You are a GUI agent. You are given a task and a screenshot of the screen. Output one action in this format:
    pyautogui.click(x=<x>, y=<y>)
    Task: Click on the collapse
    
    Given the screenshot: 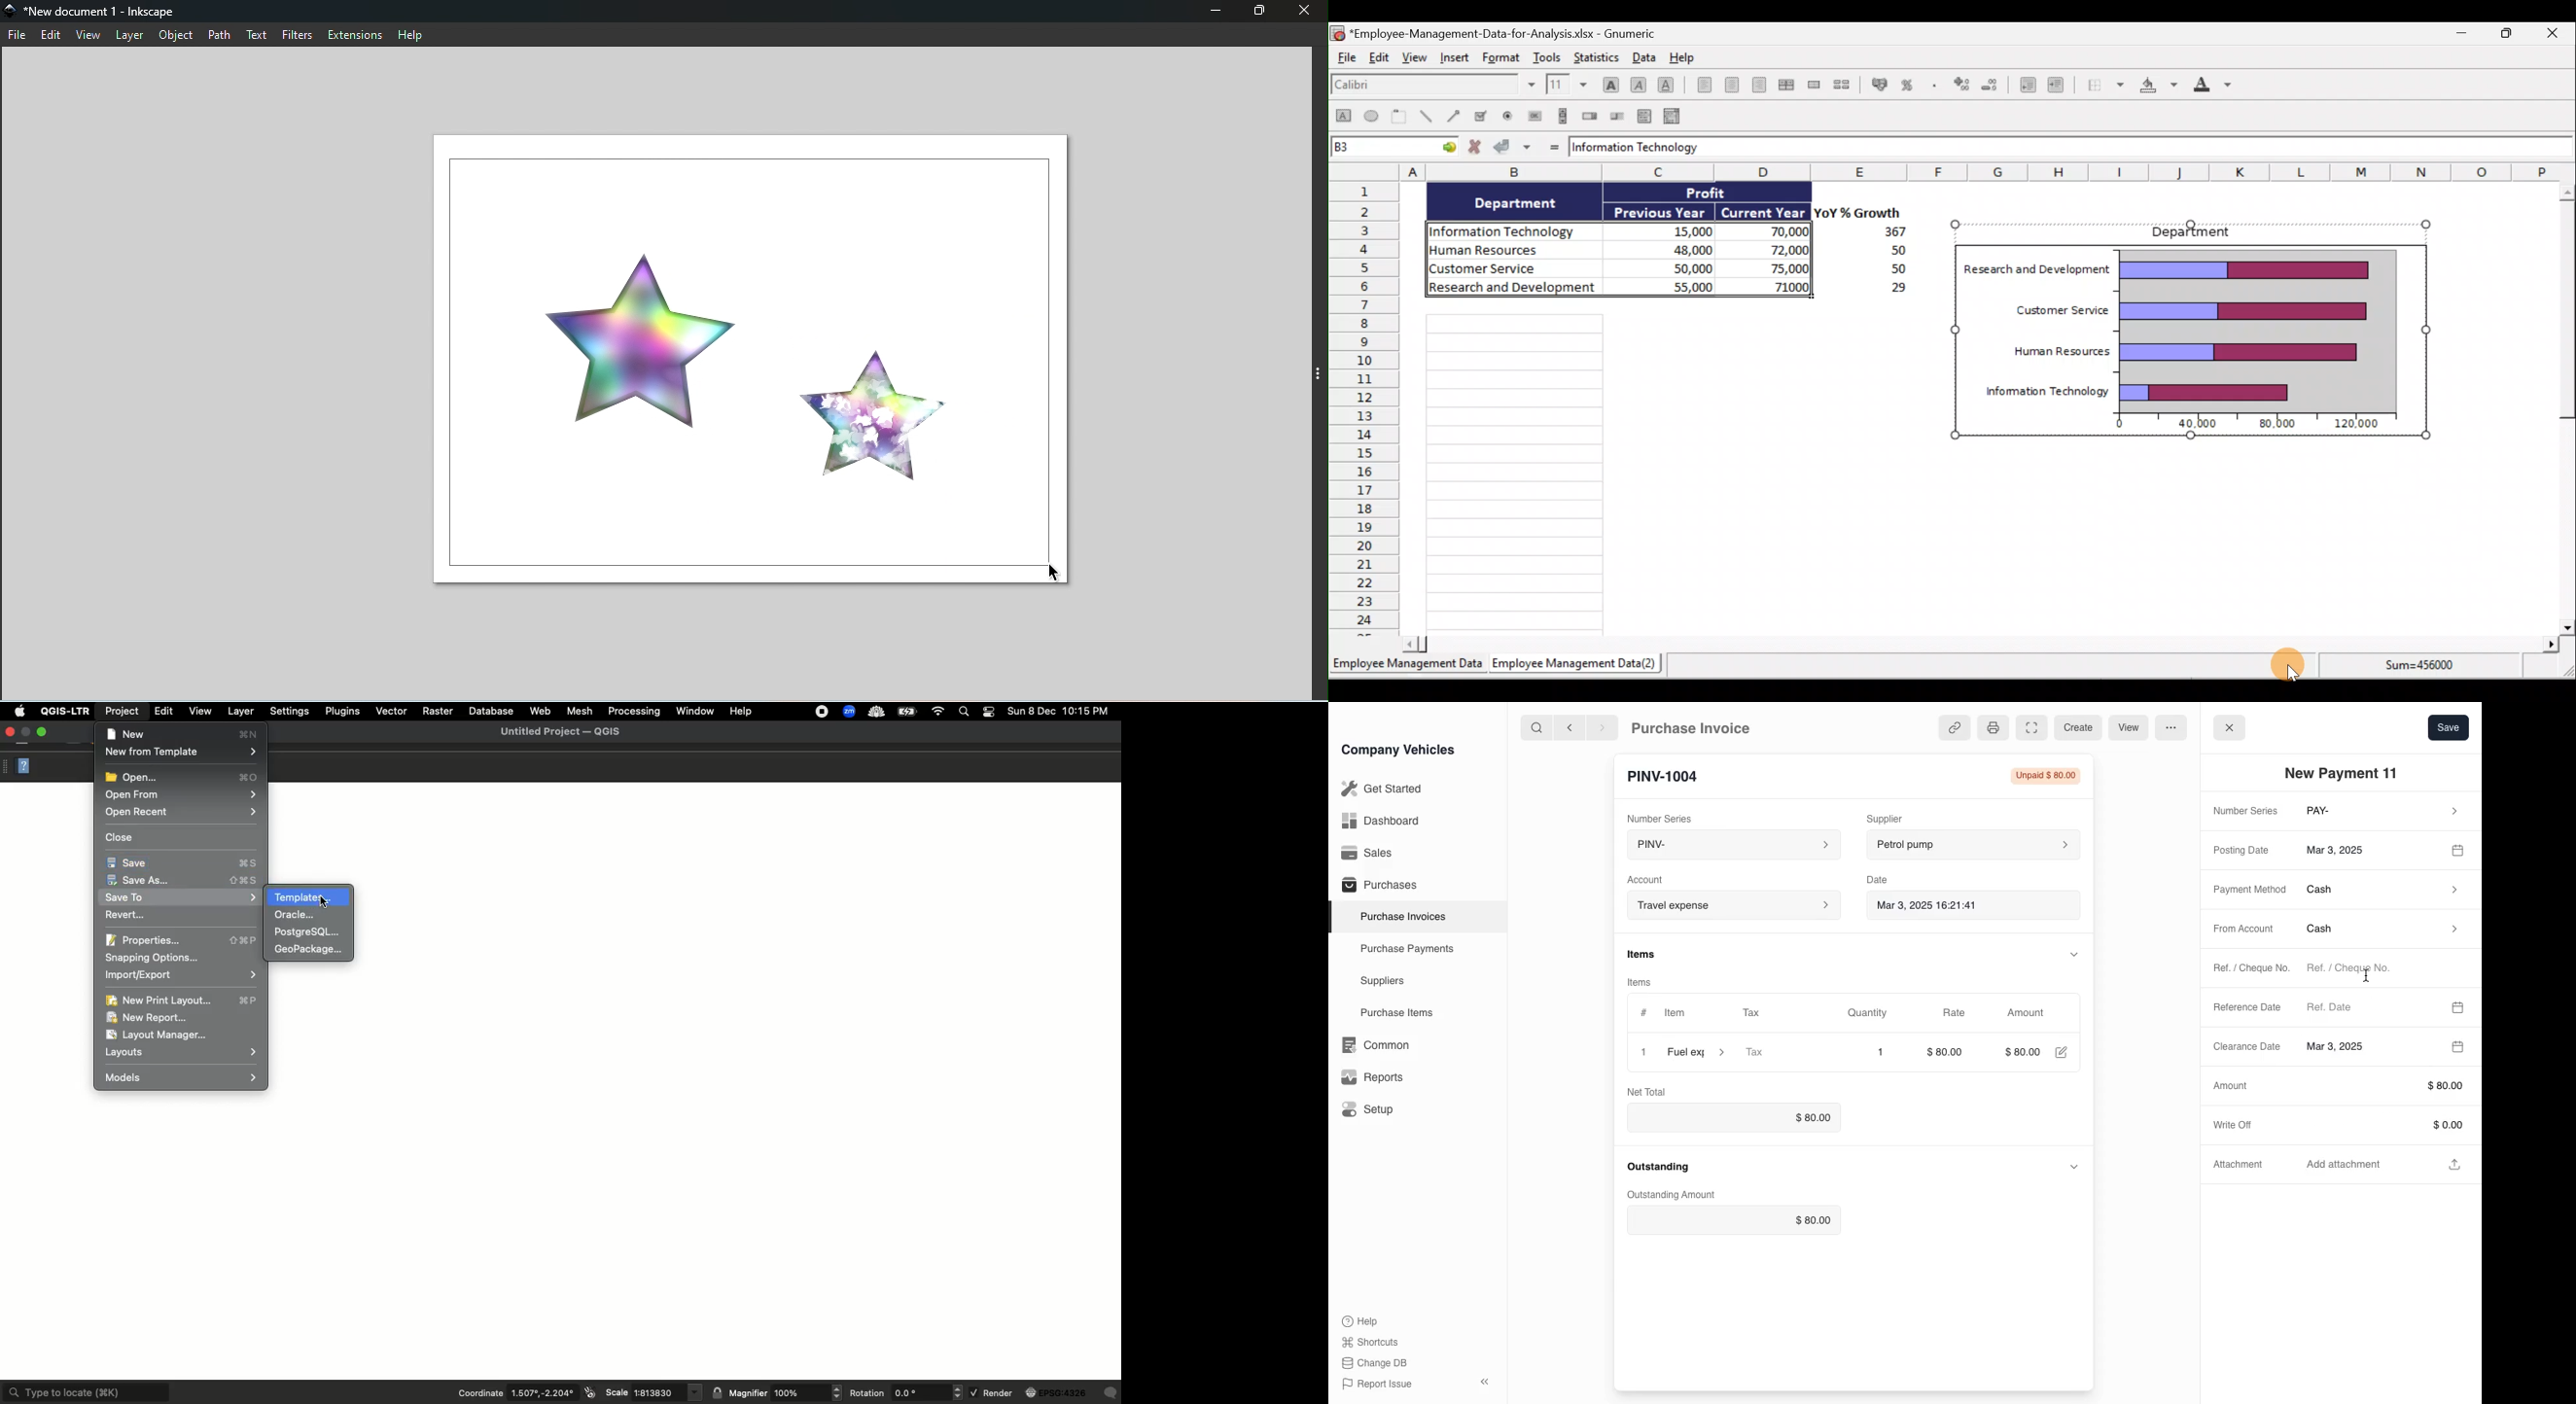 What is the action you would take?
    pyautogui.click(x=2071, y=953)
    